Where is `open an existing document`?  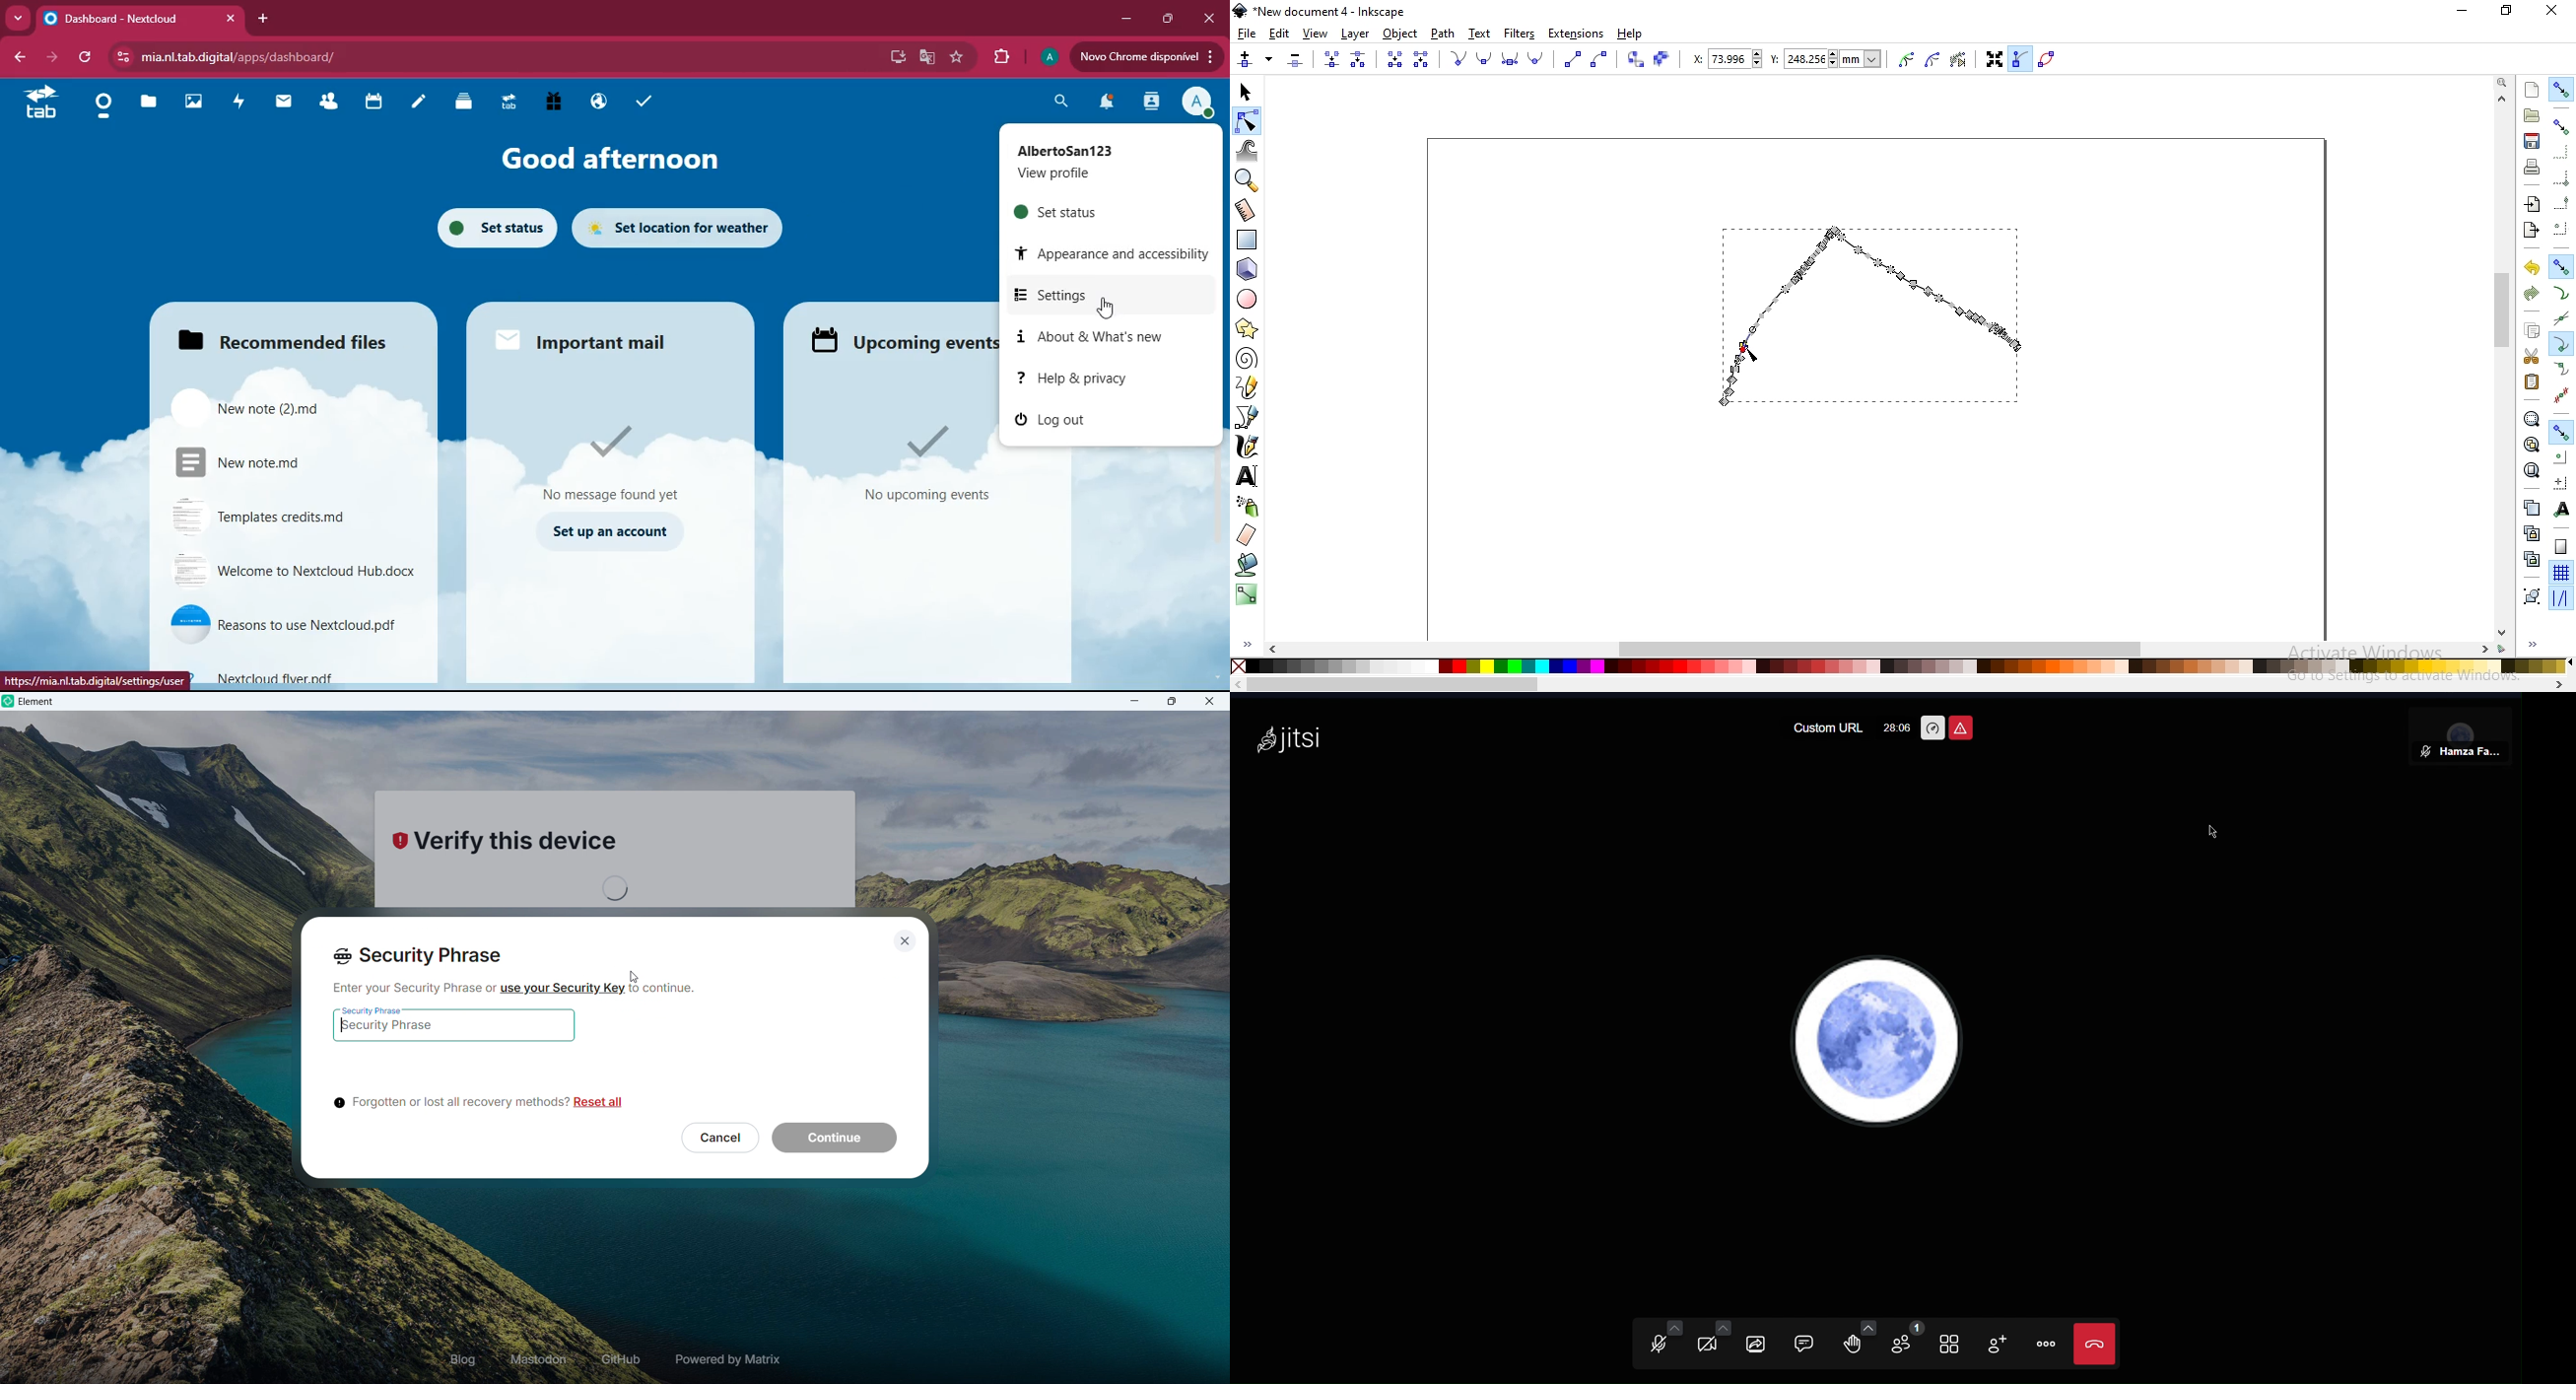 open an existing document is located at coordinates (2532, 115).